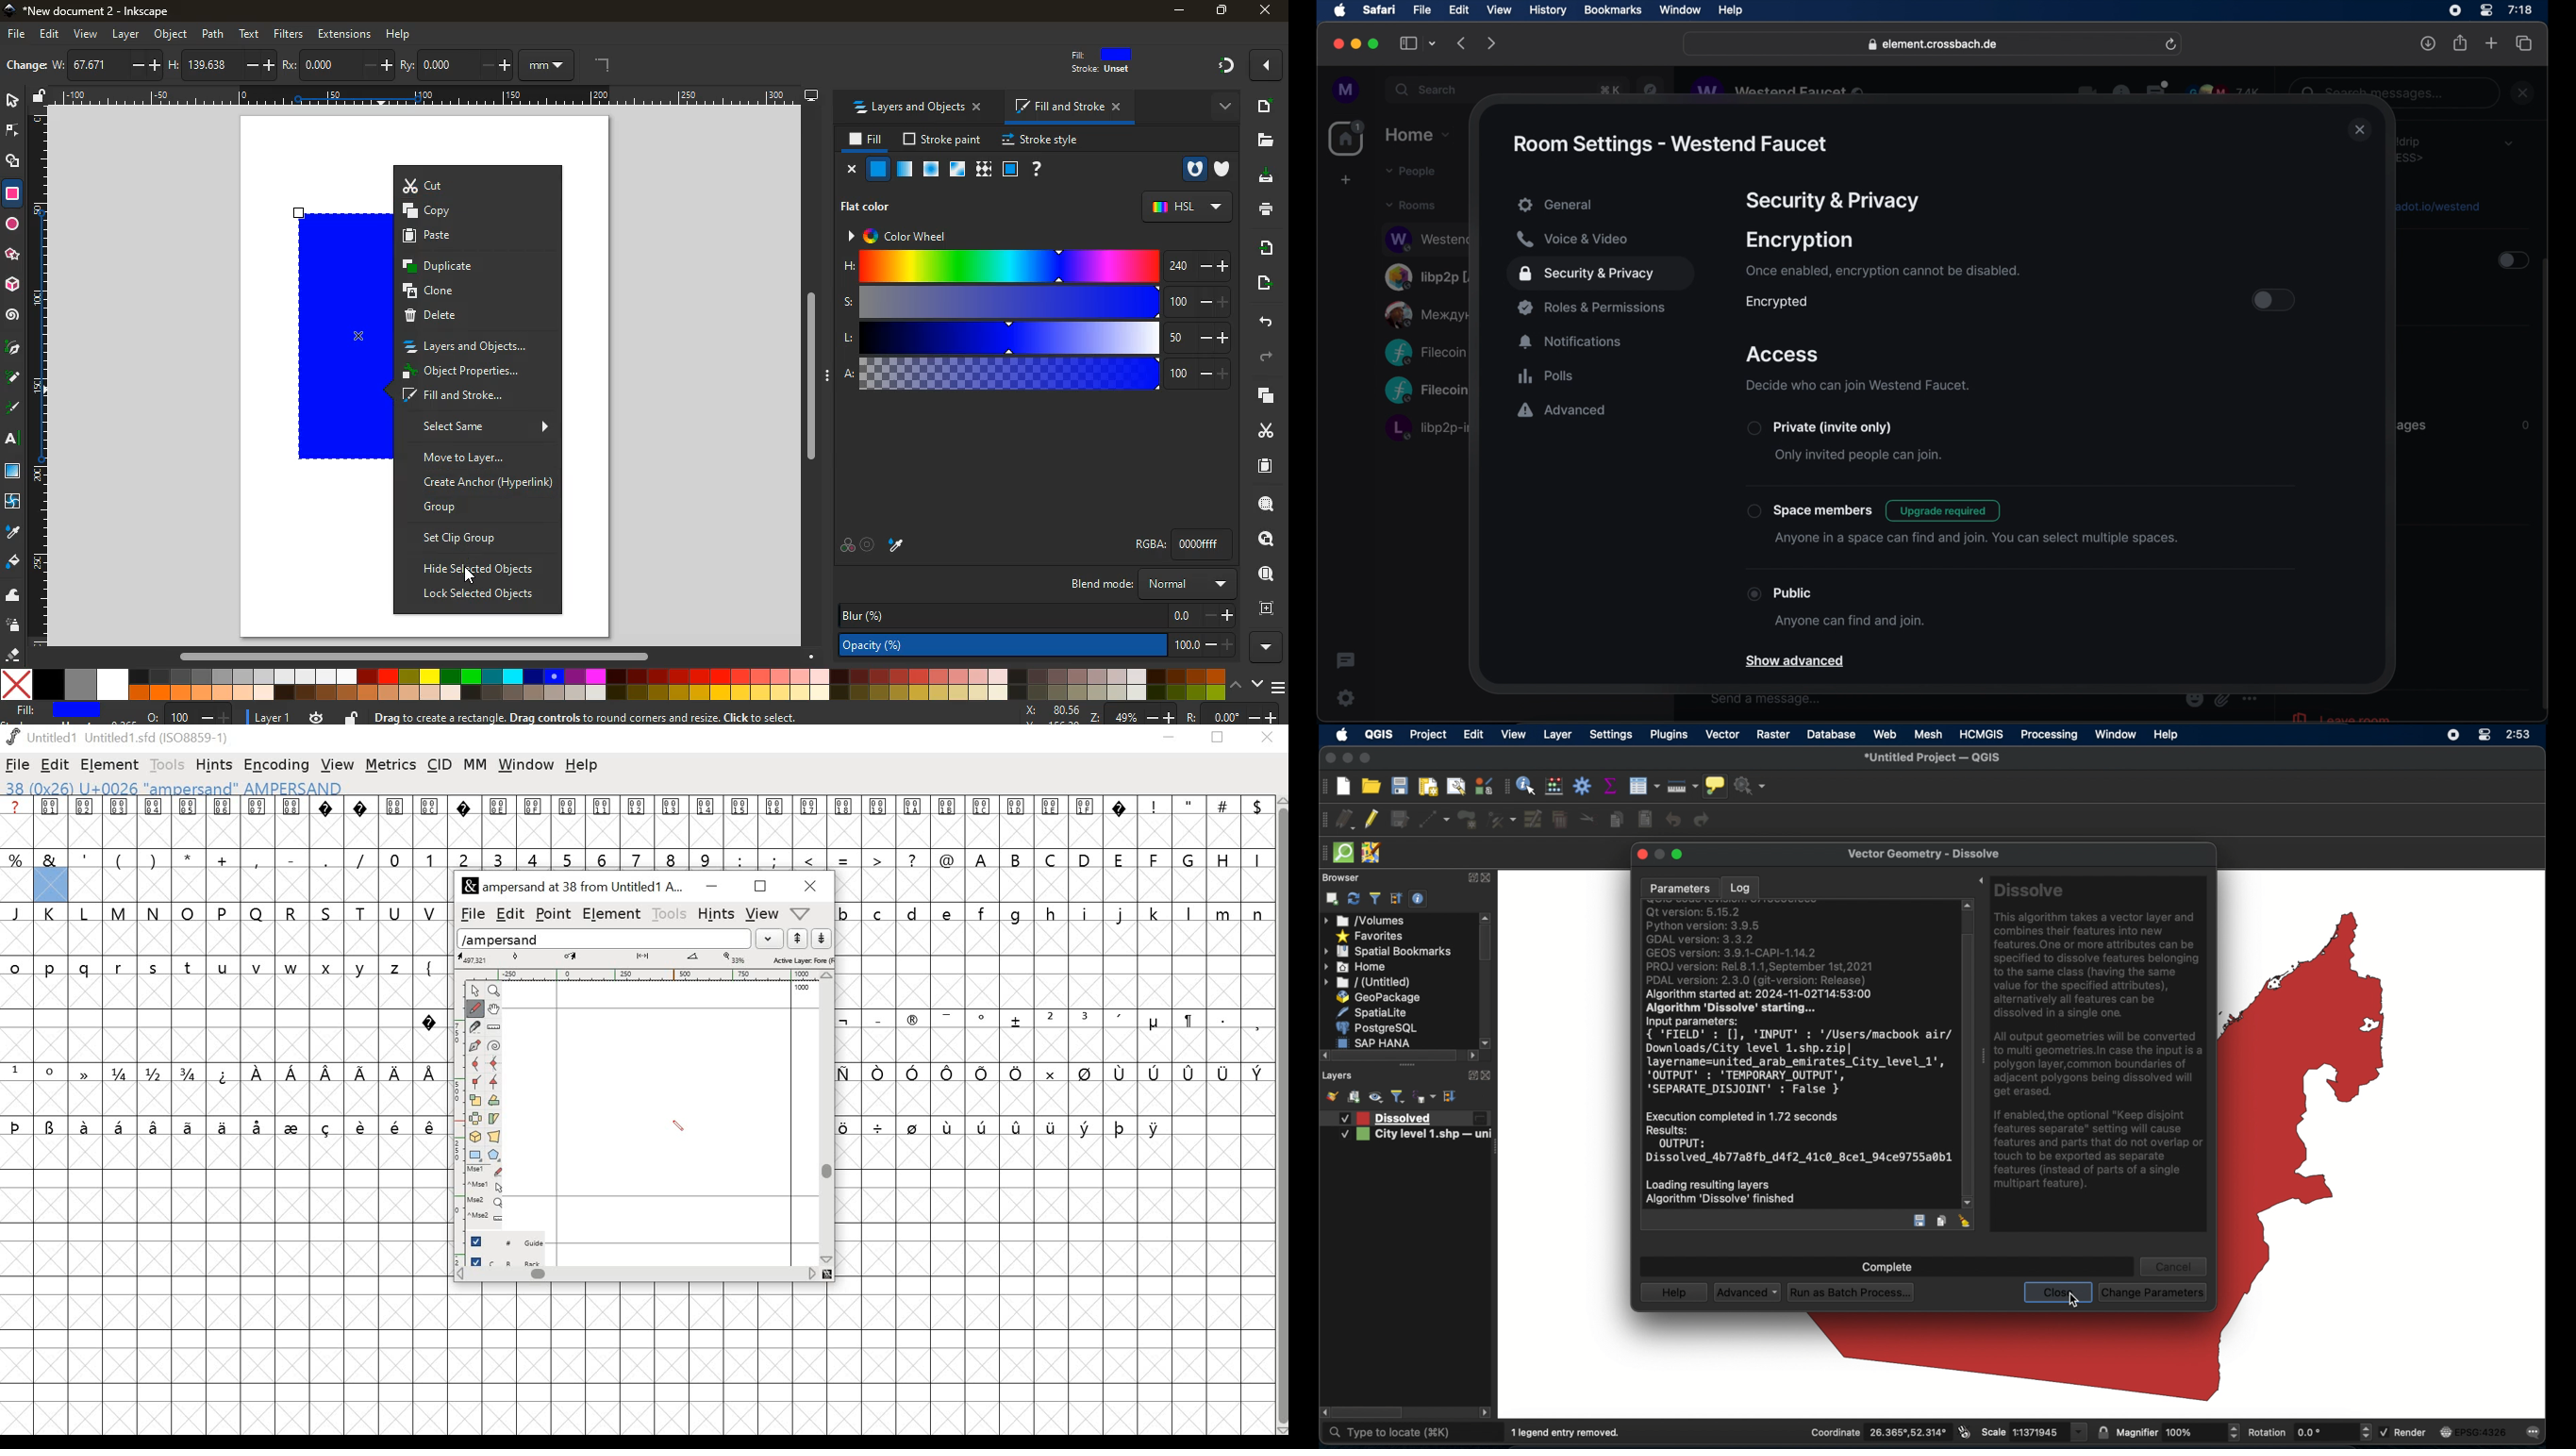 The image size is (2576, 1456). Describe the element at coordinates (1050, 1019) in the screenshot. I see `2` at that location.